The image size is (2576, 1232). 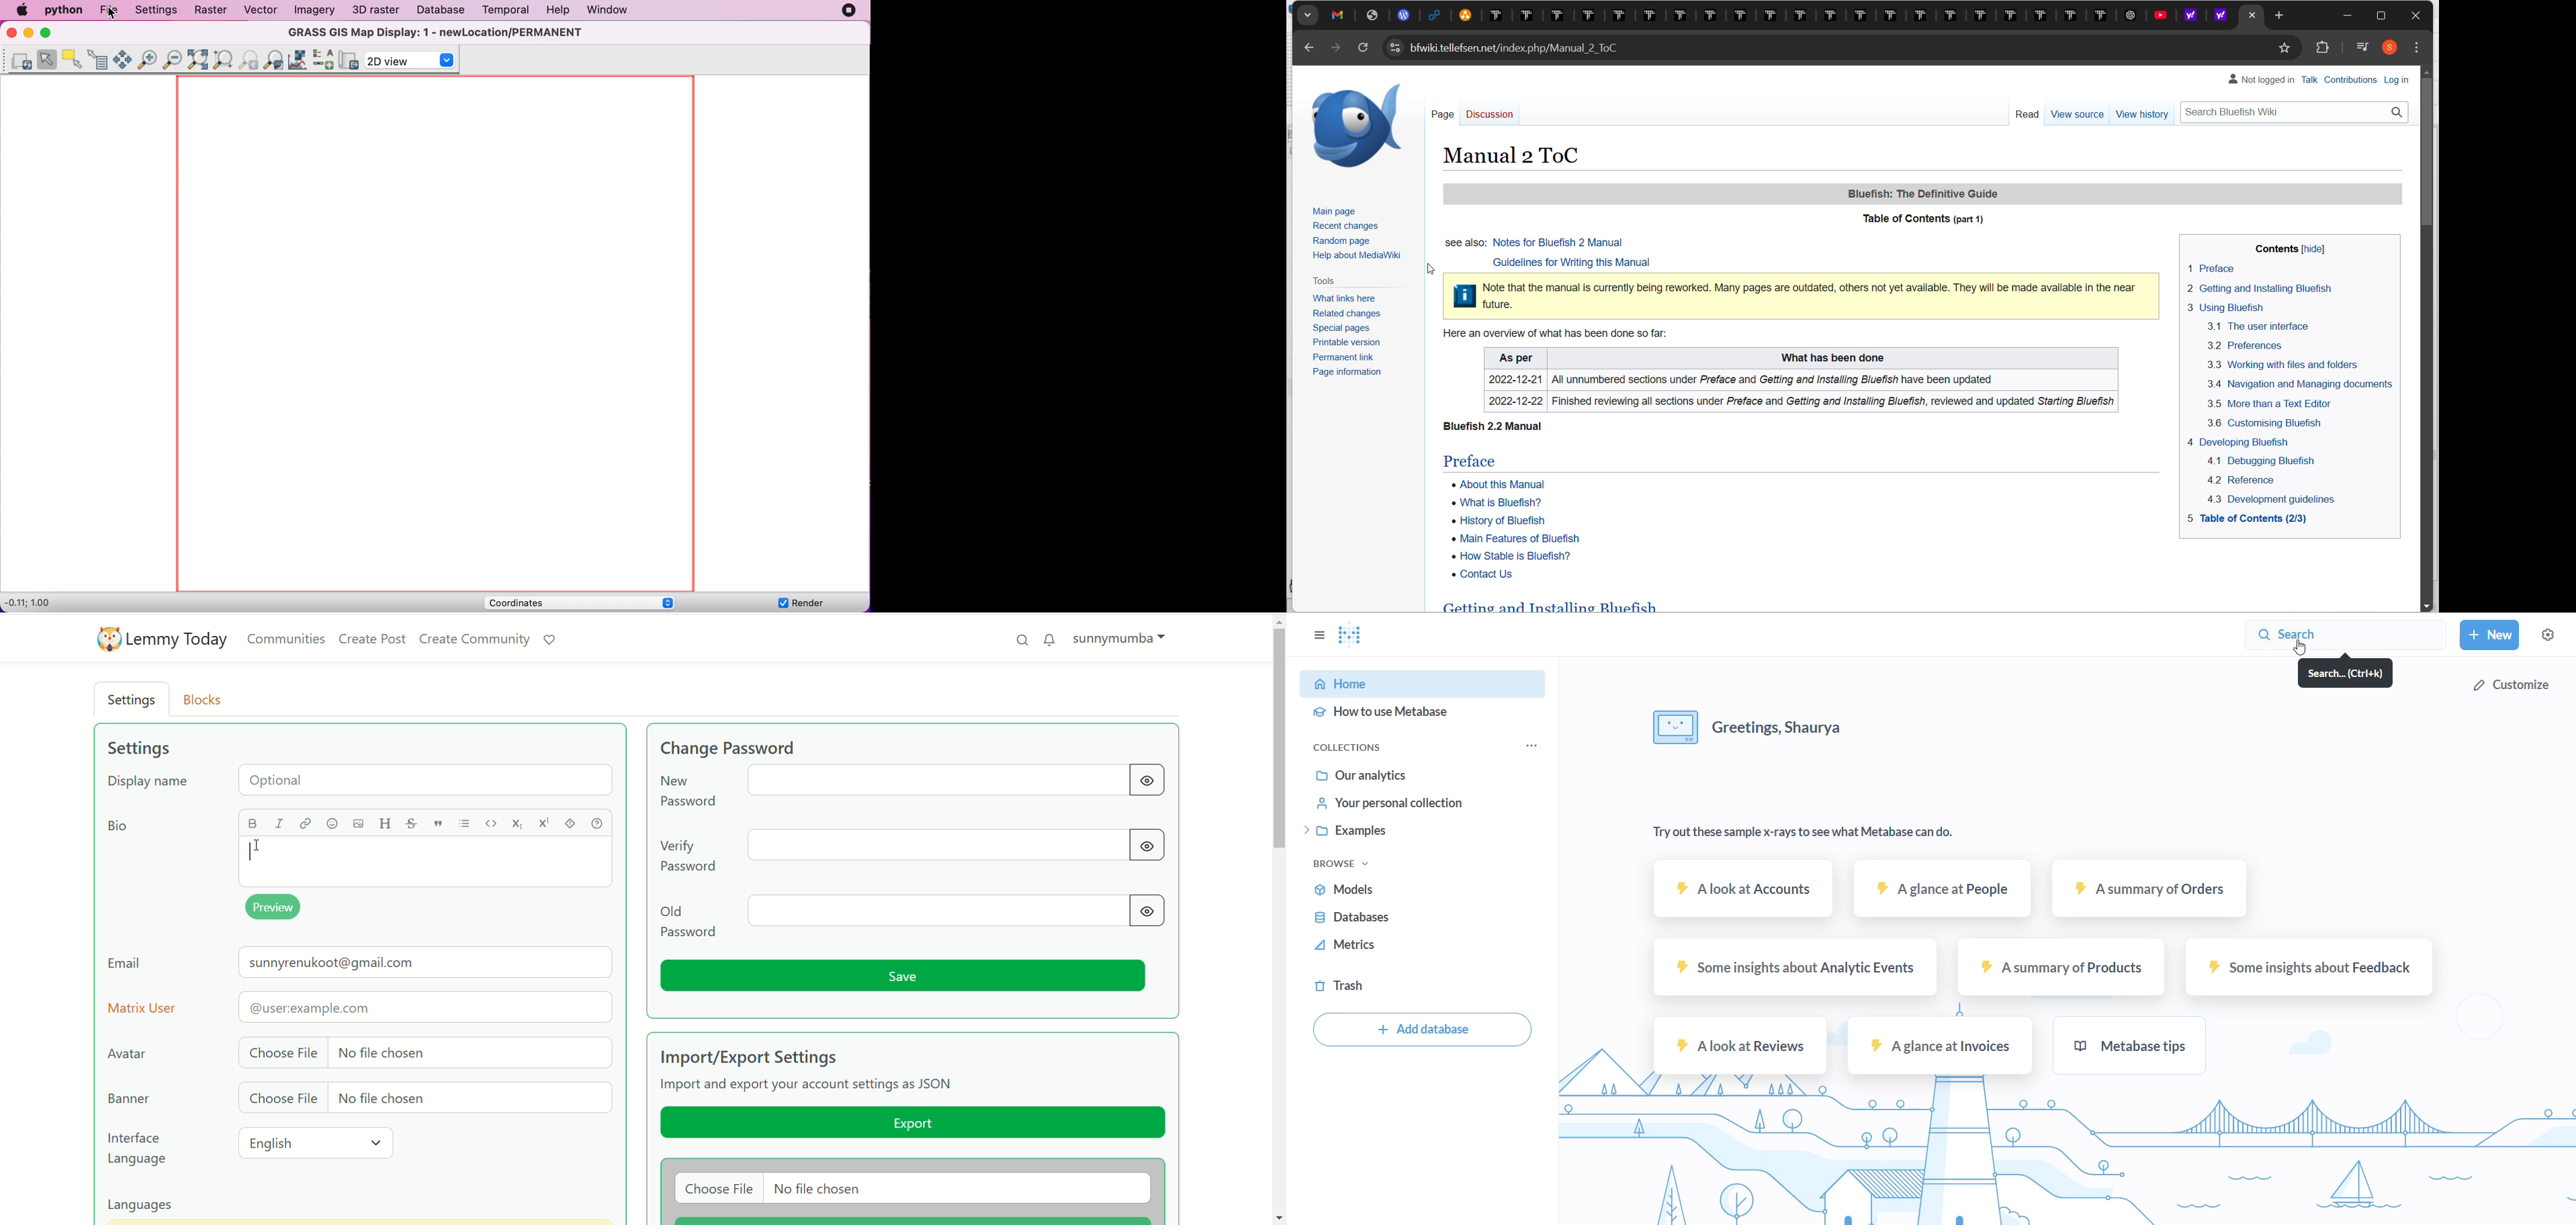 I want to click on email, so click(x=361, y=966).